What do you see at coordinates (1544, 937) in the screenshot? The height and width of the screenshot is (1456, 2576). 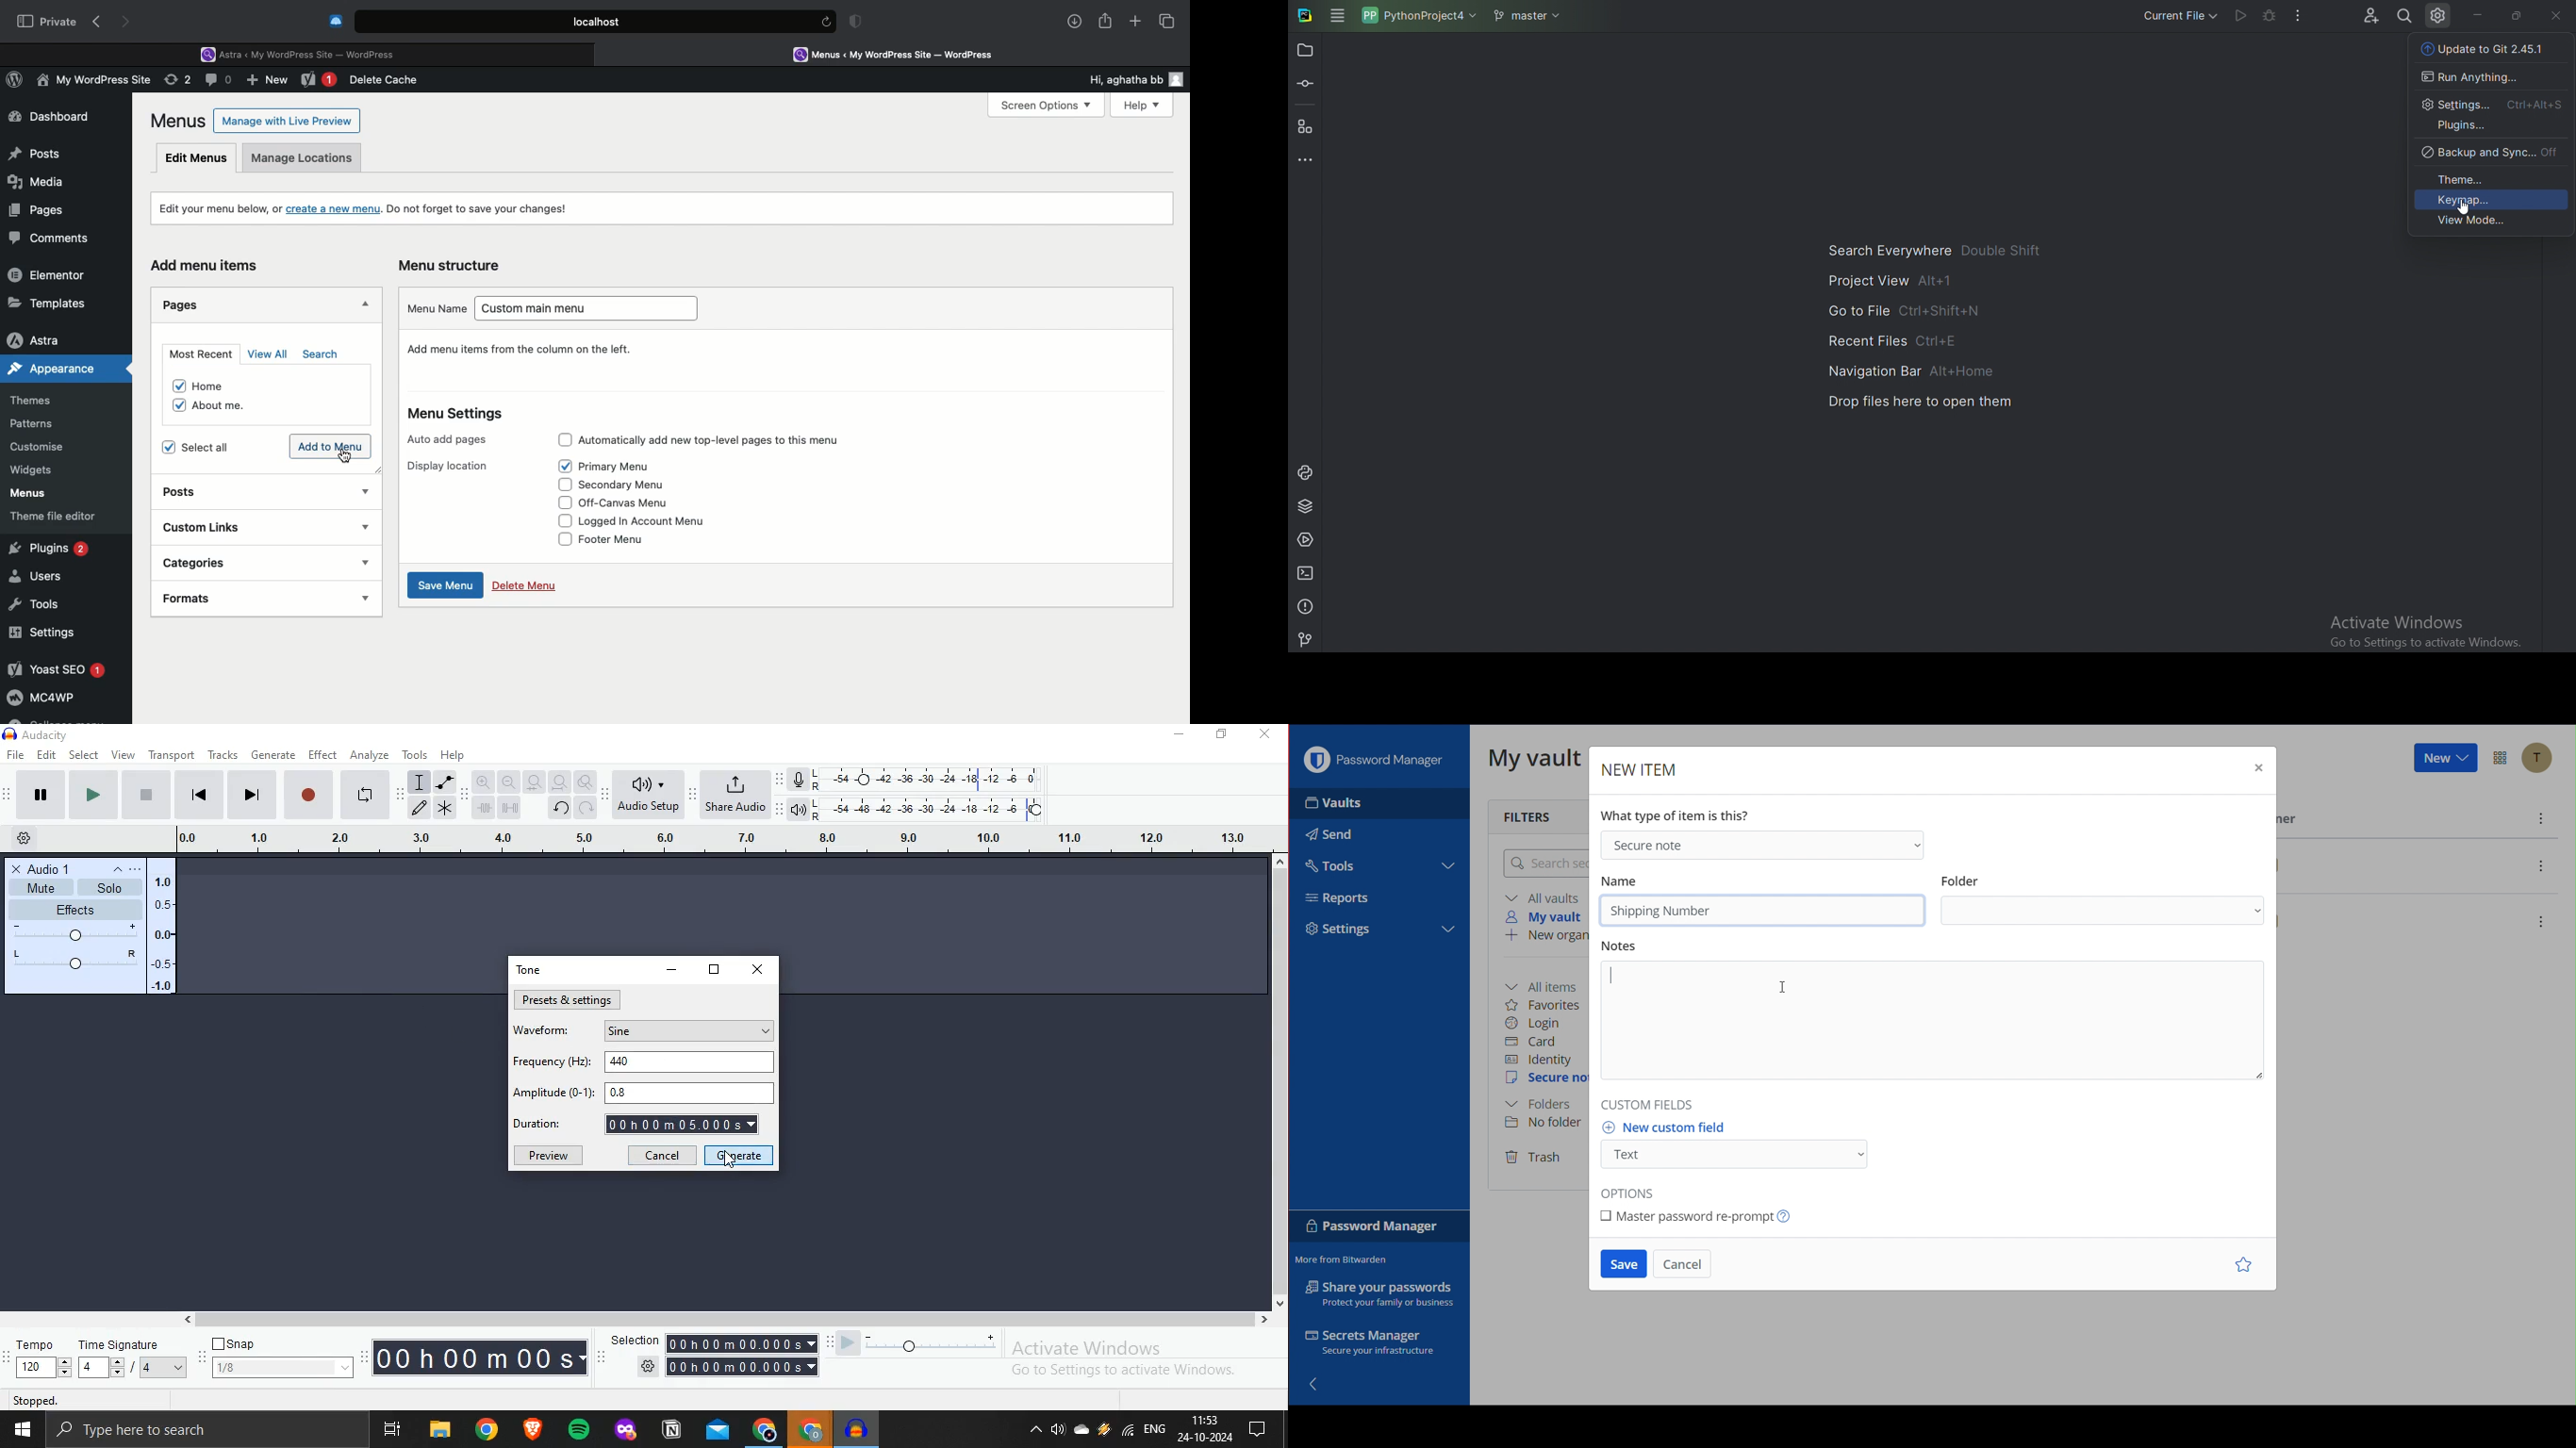 I see `New organization` at bounding box center [1544, 937].